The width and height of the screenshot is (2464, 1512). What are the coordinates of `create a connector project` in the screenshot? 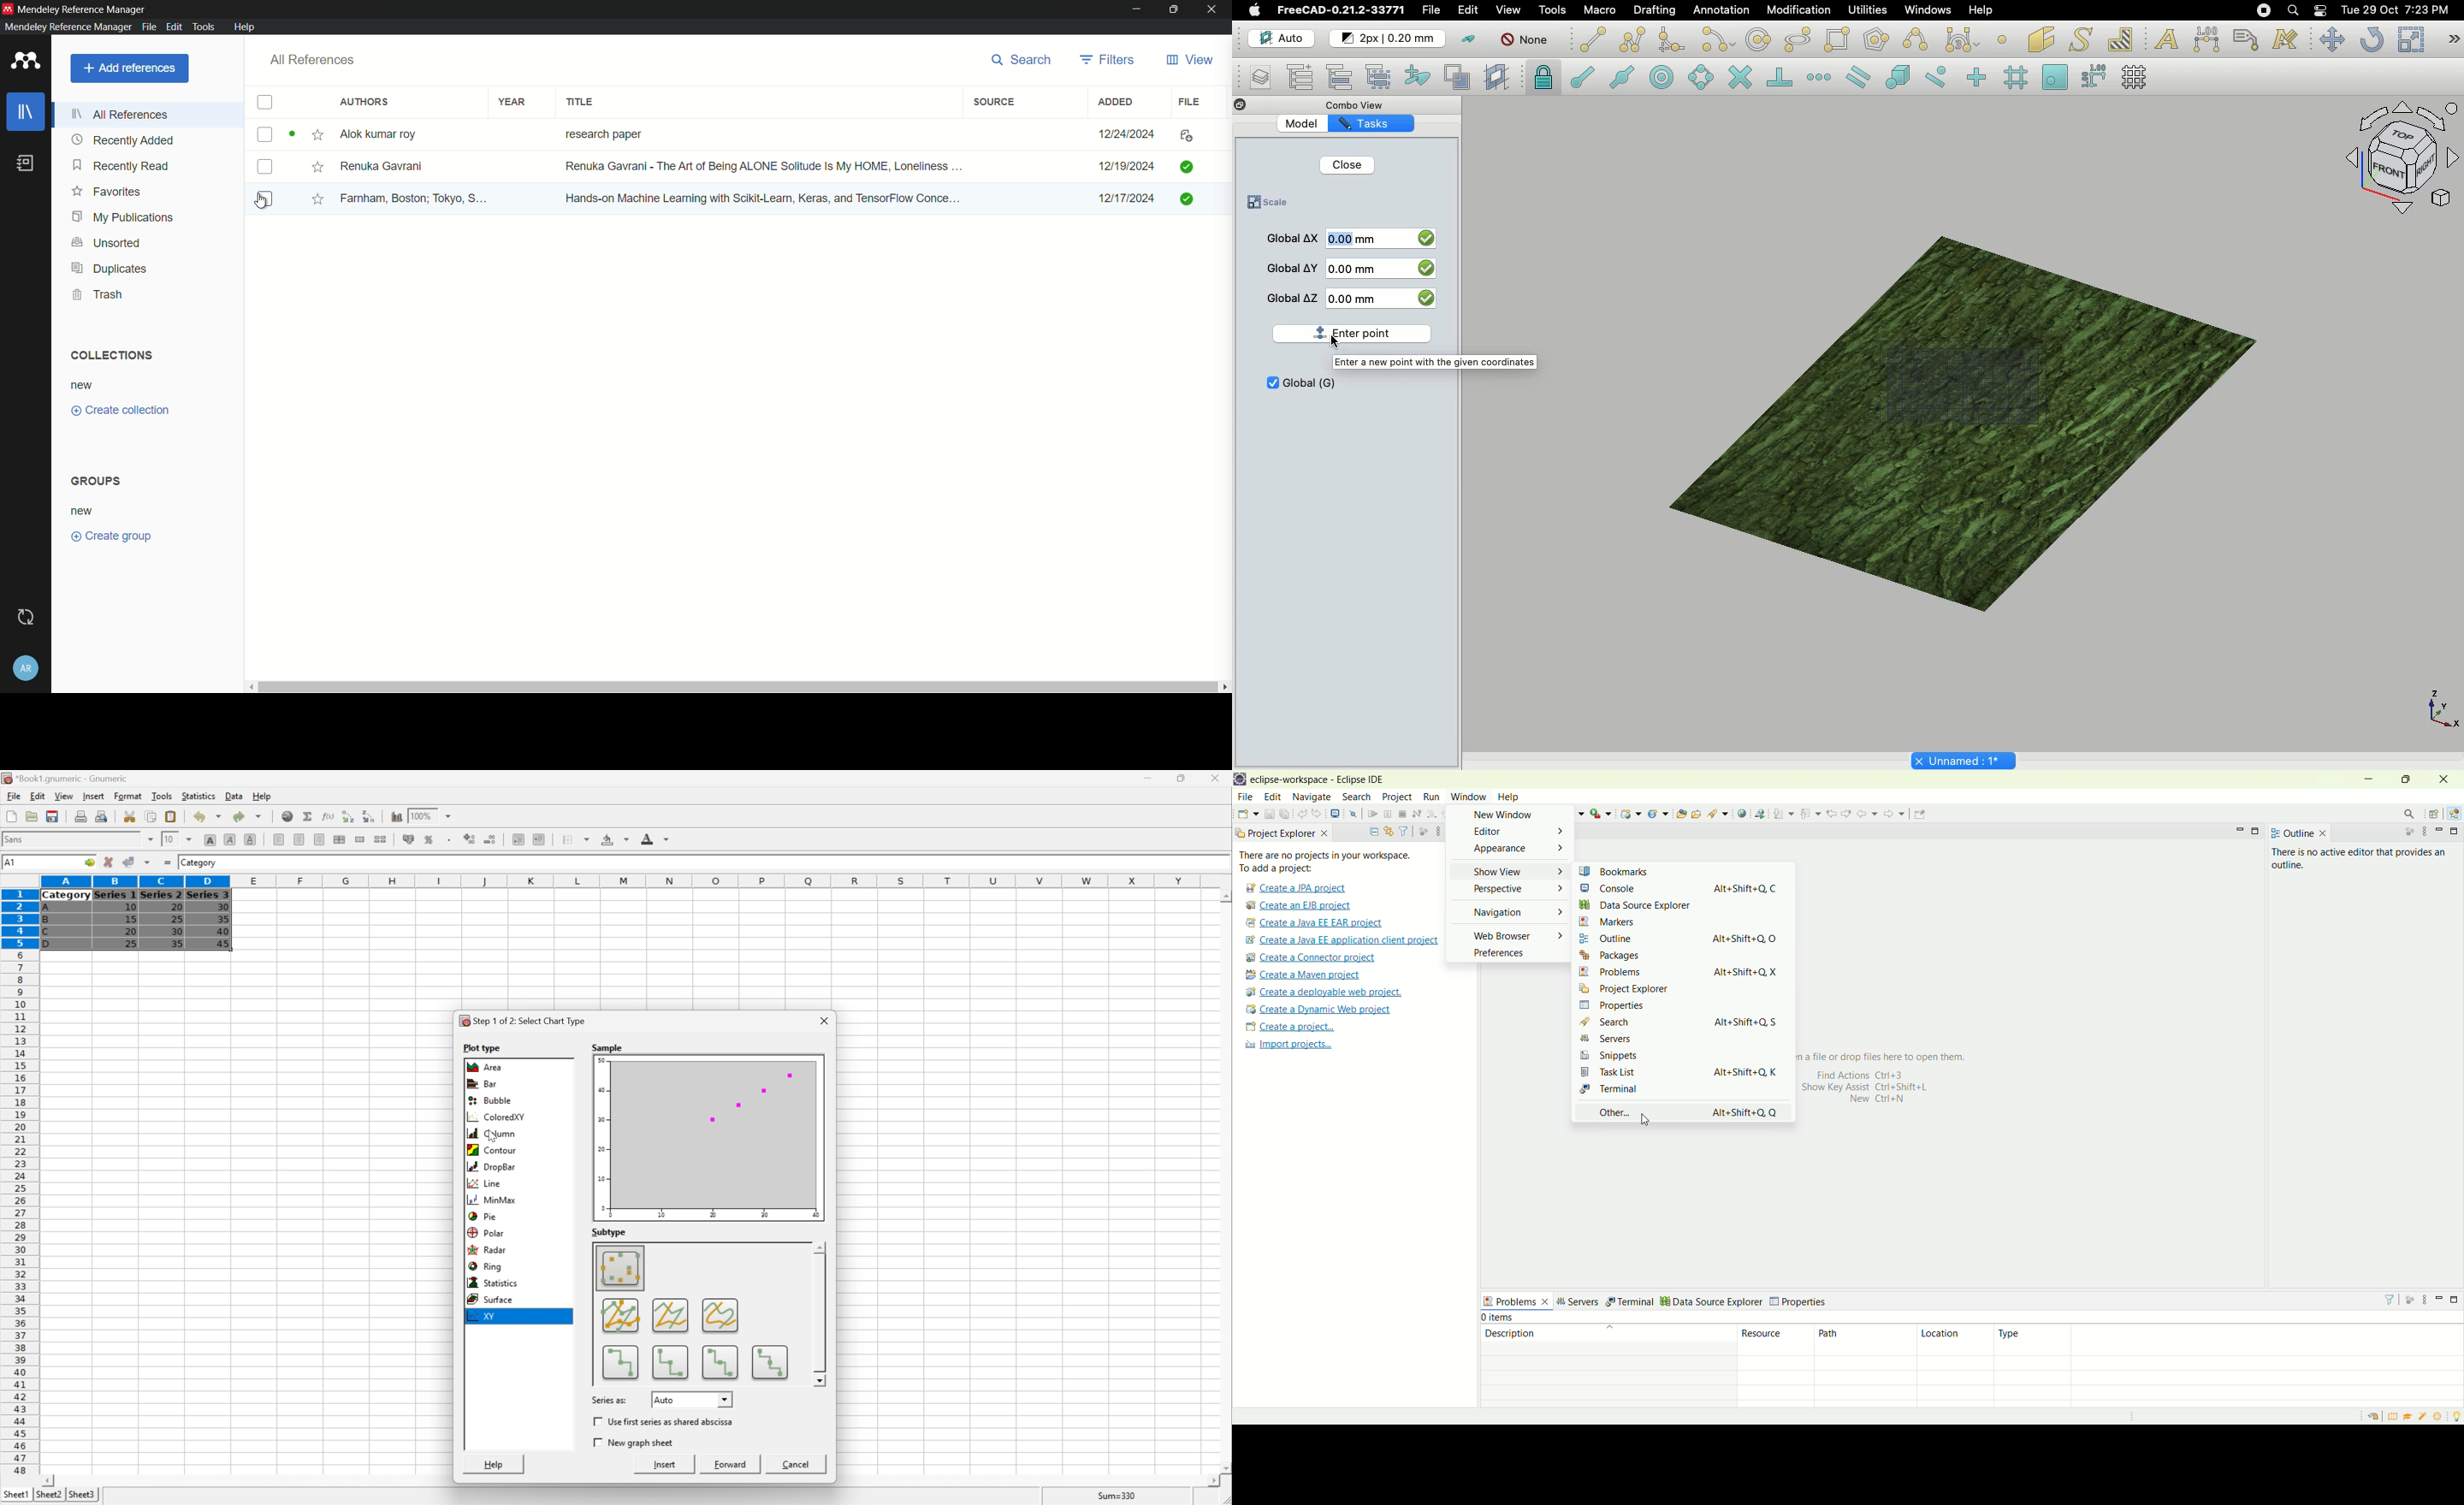 It's located at (1312, 958).